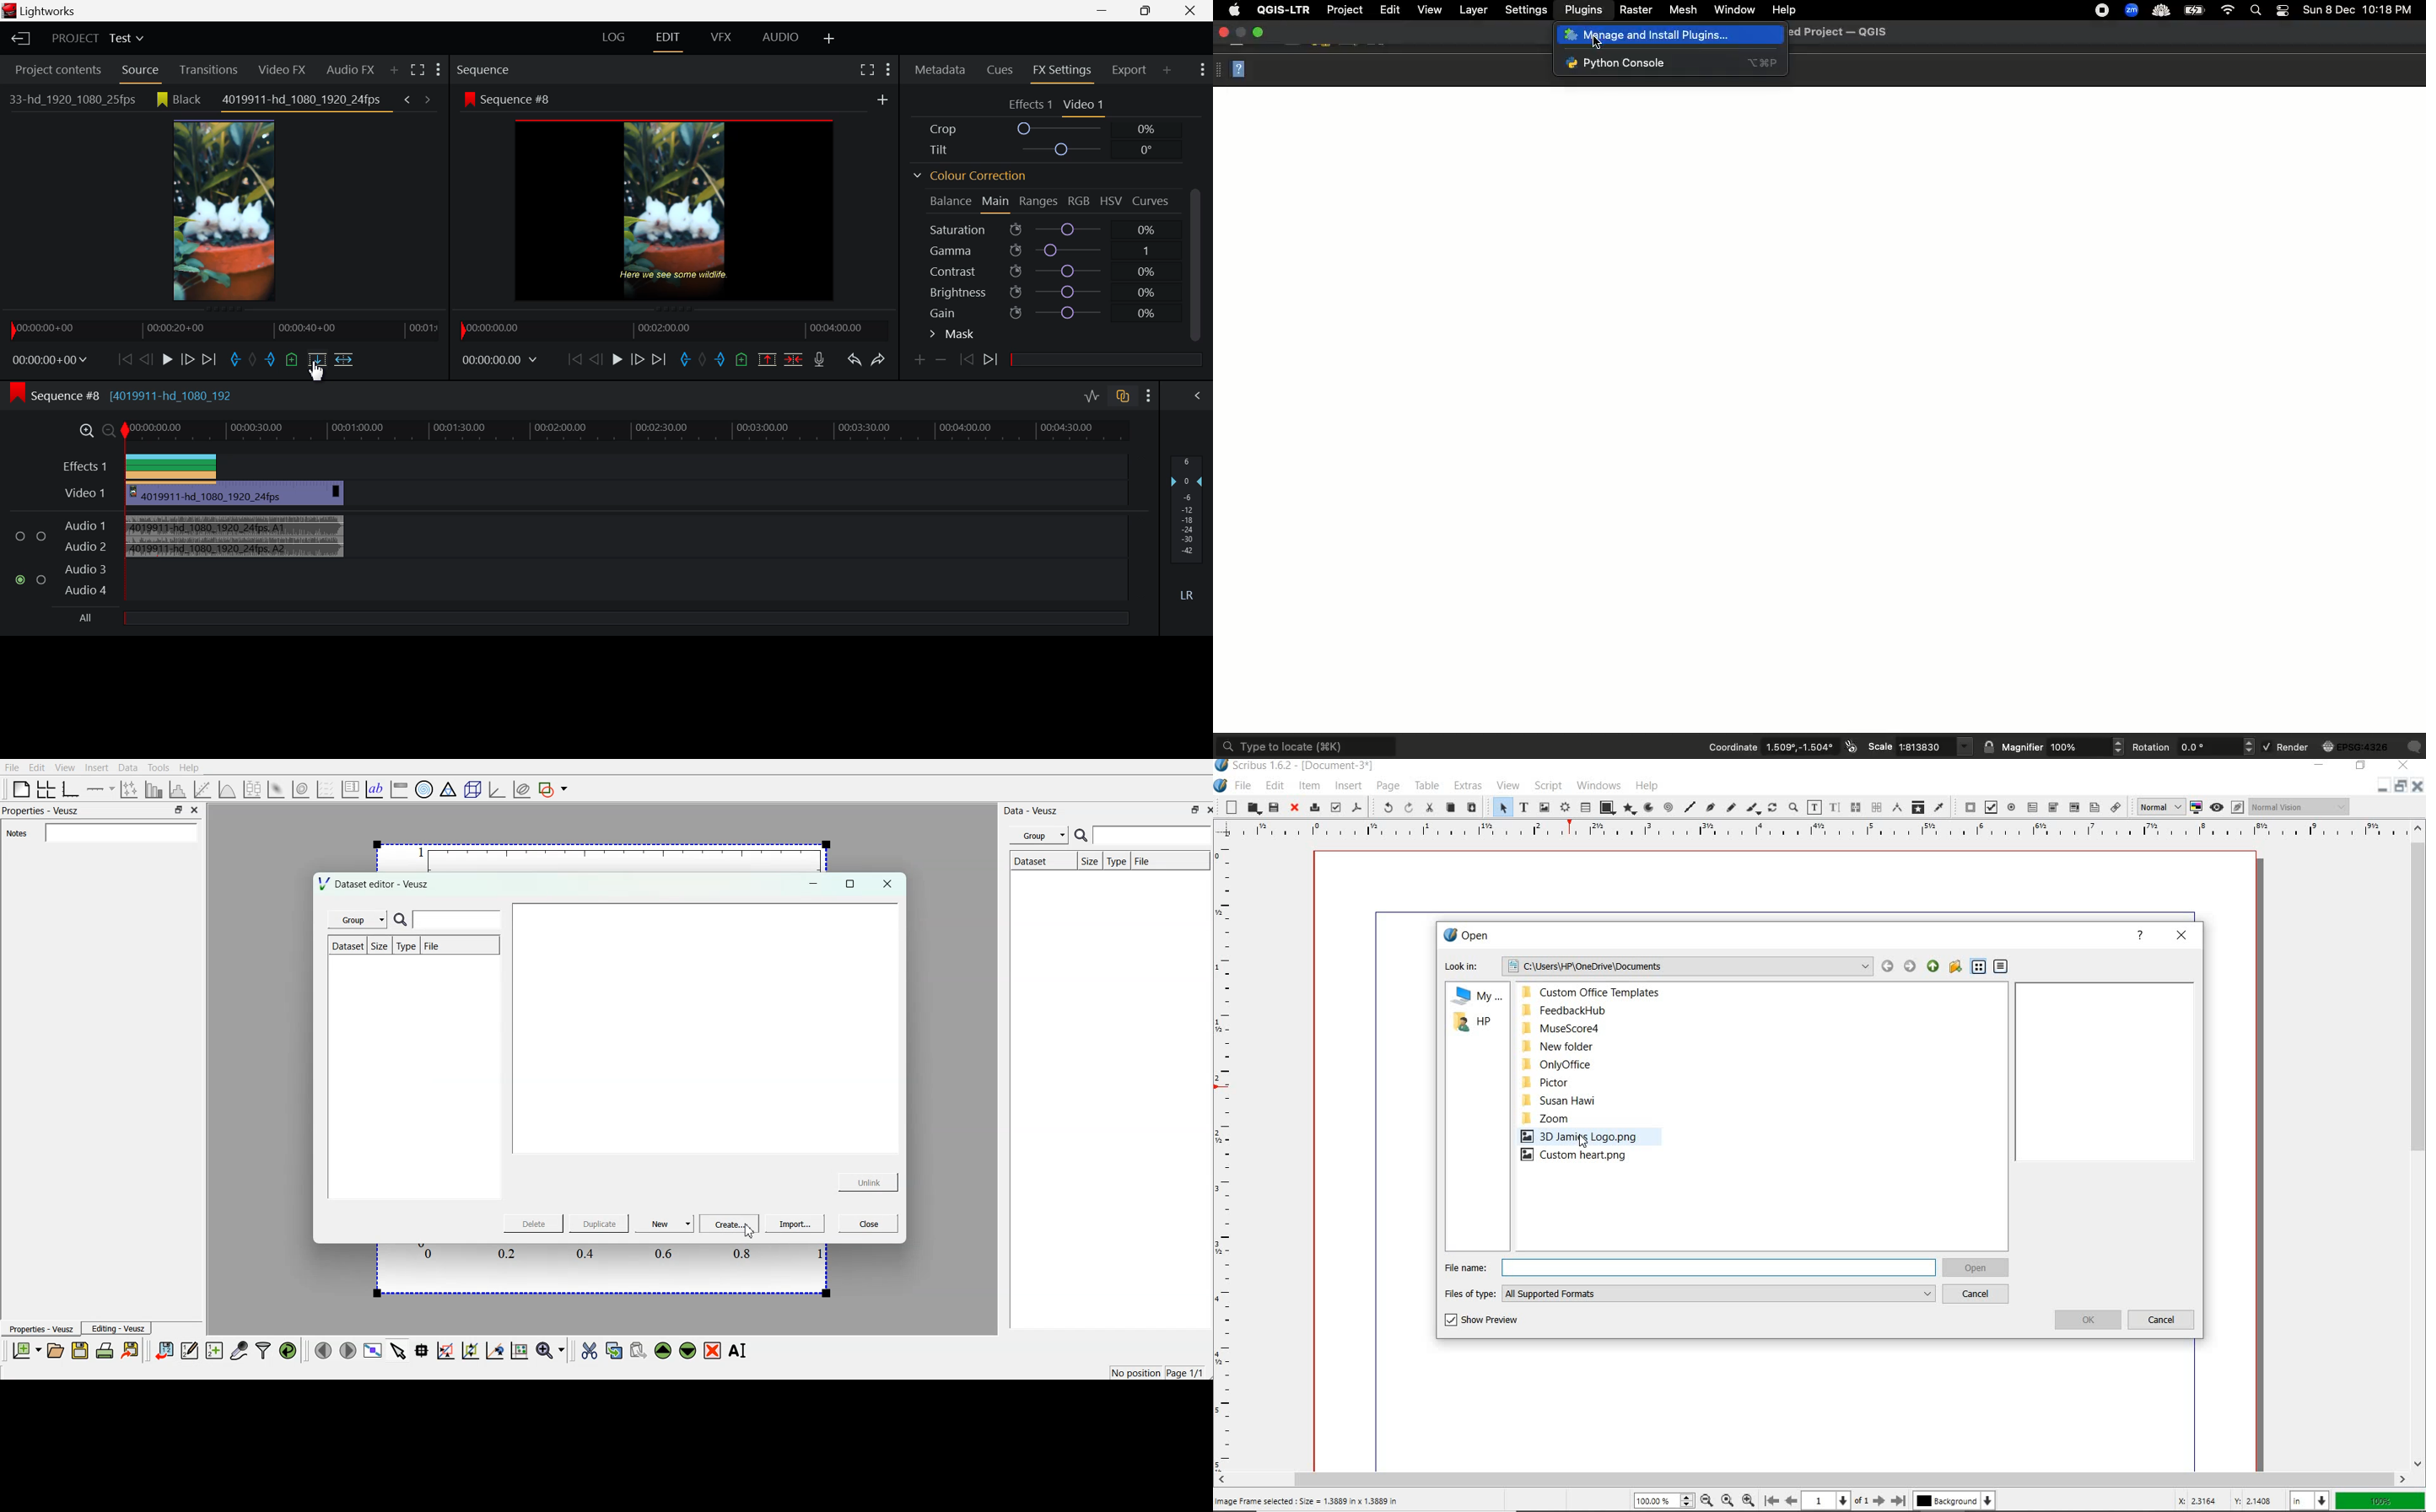 The height and width of the screenshot is (1512, 2436). I want to click on zoom out, so click(1707, 1502).